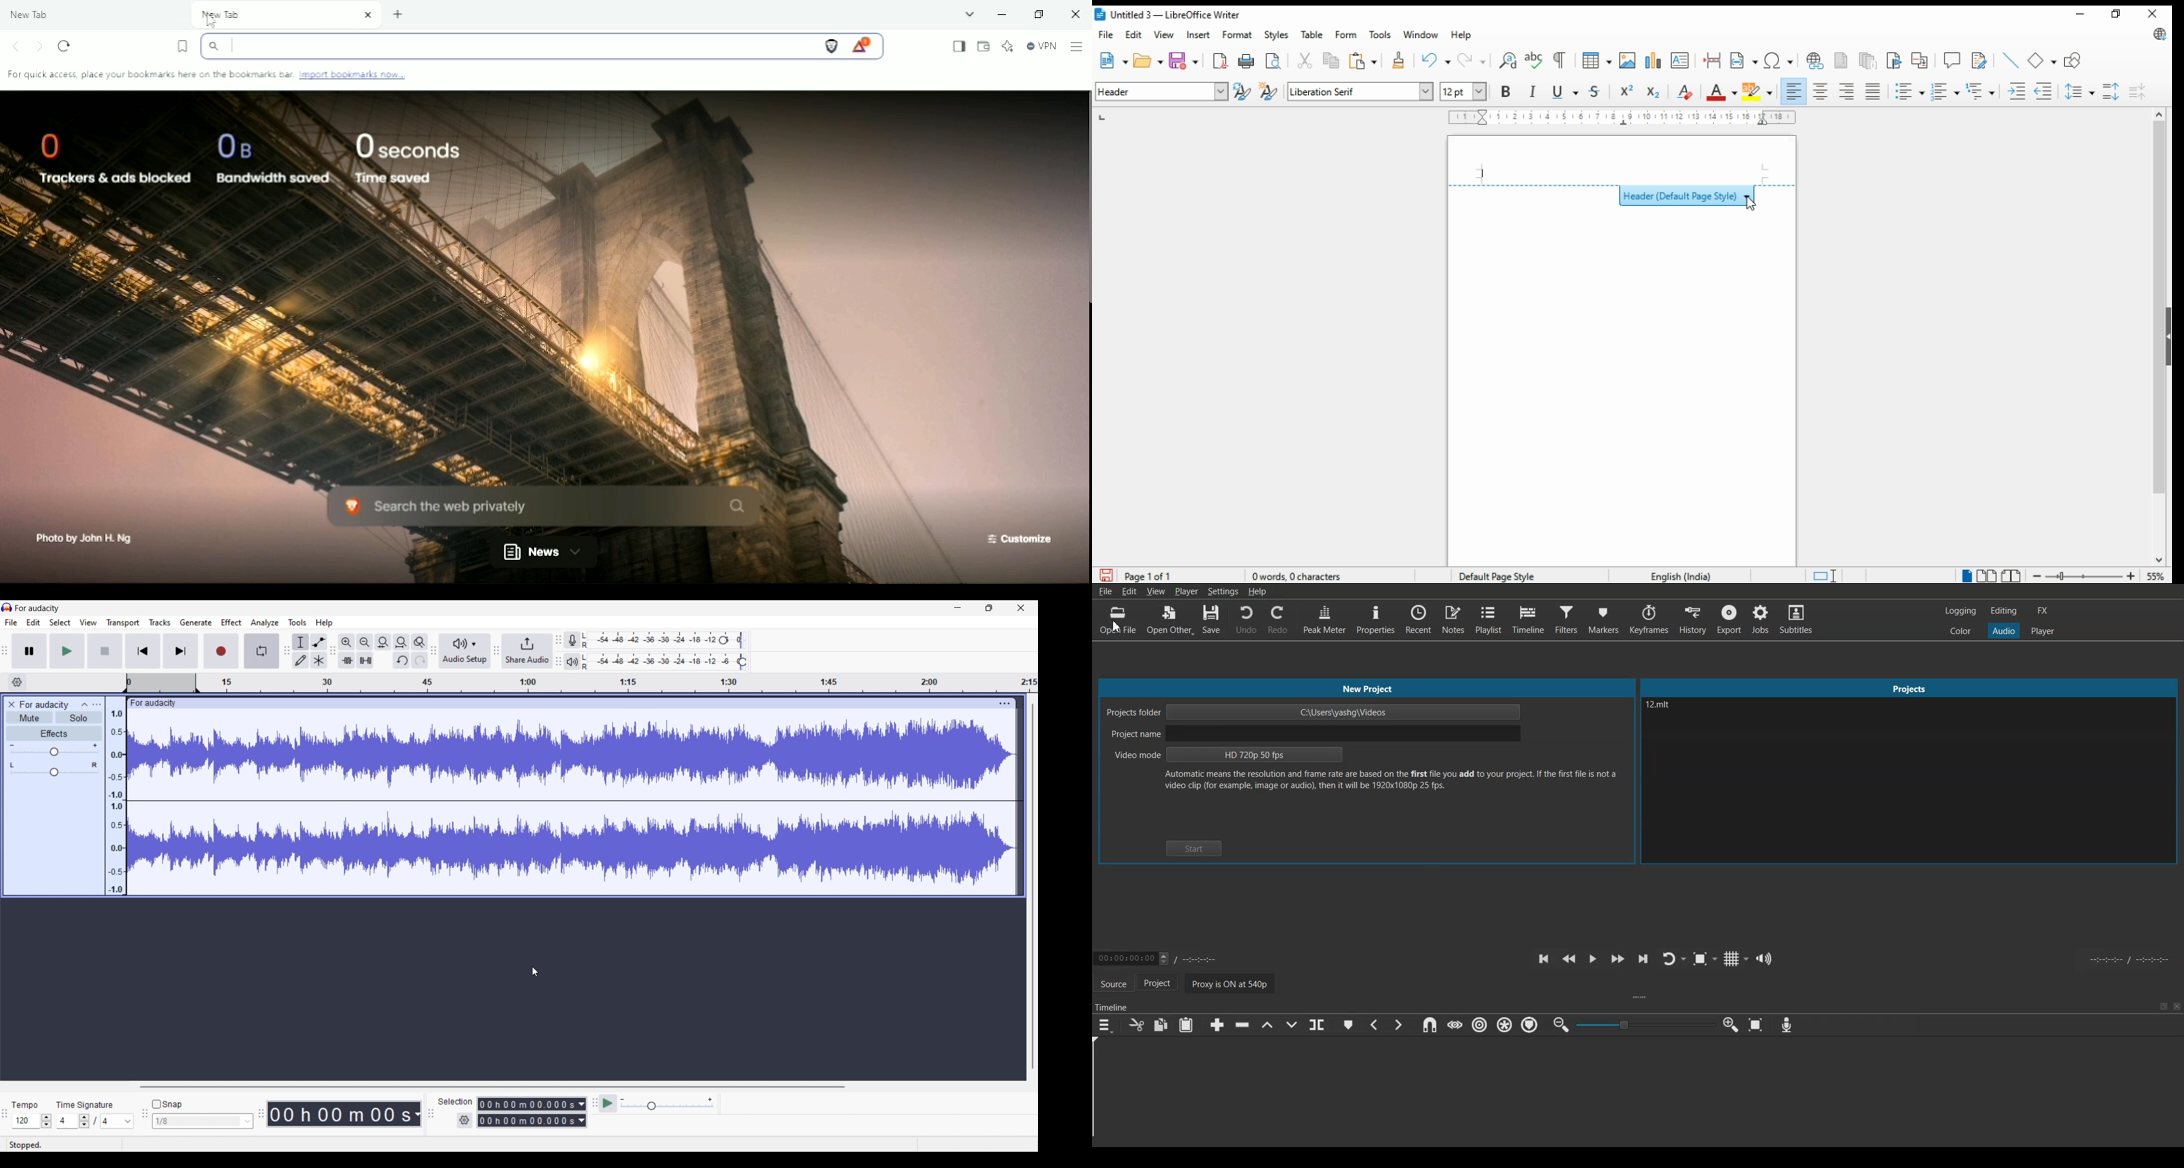 This screenshot has height=1176, width=2184. I want to click on File, so click(1105, 592).